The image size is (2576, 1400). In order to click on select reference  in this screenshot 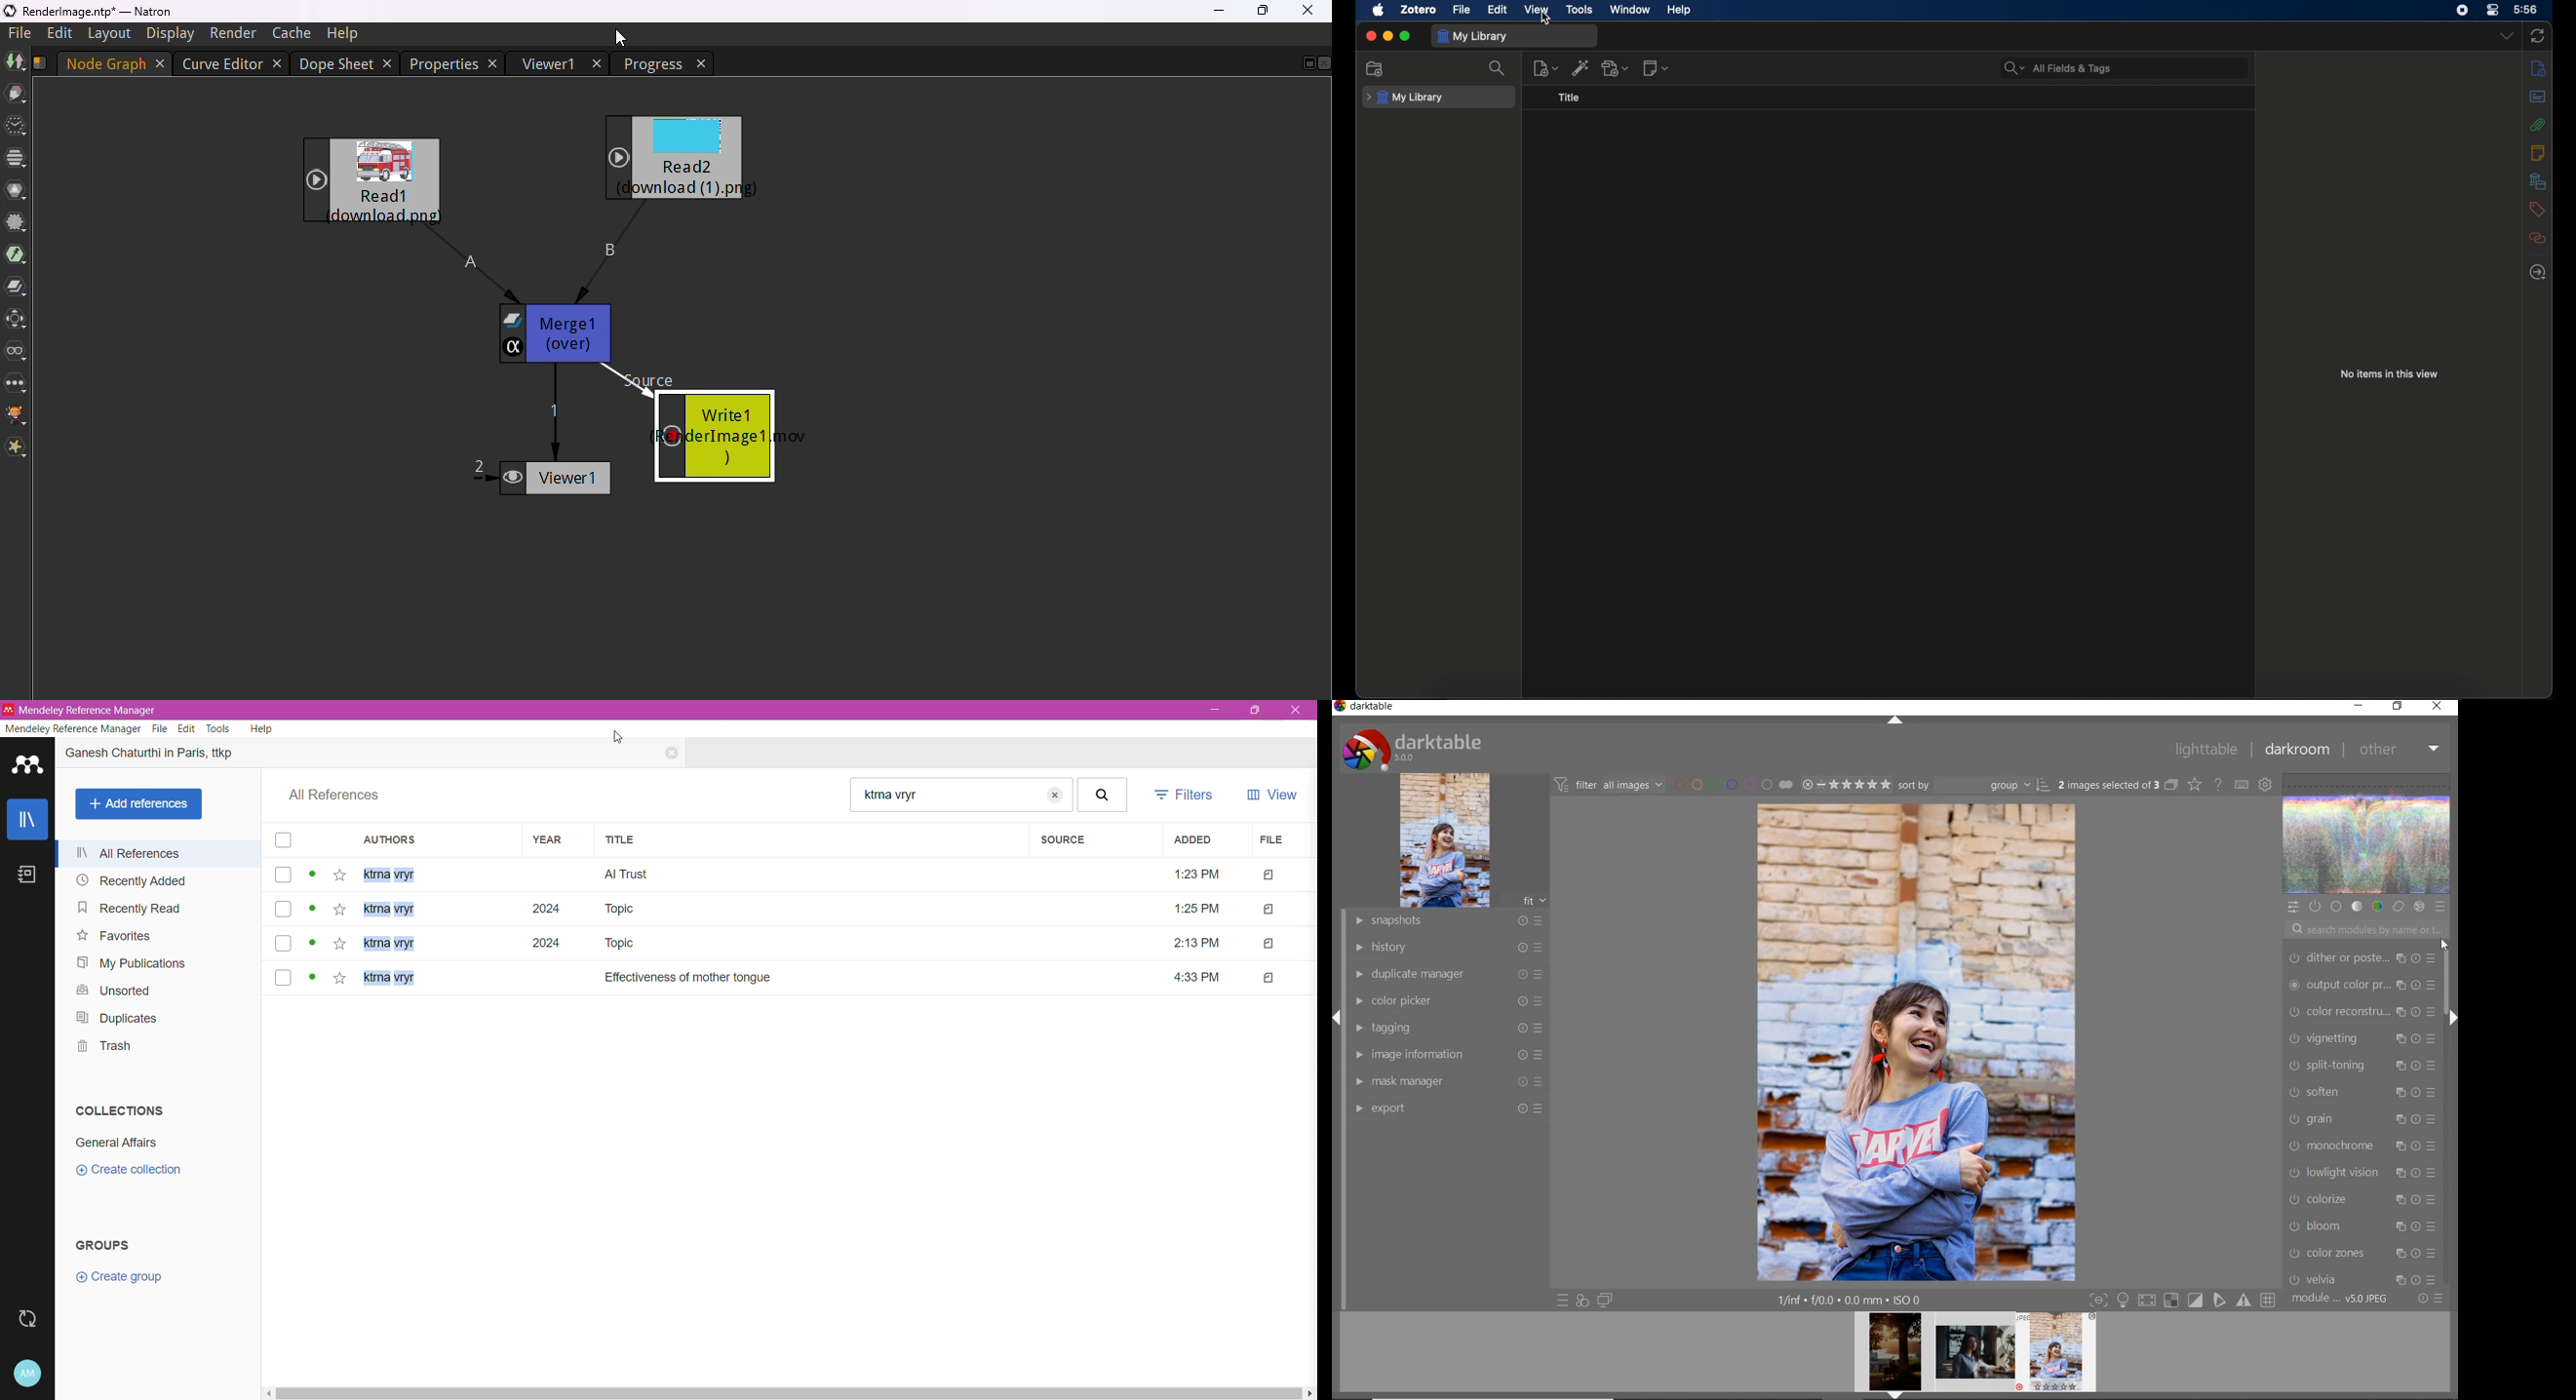, I will do `click(283, 874)`.